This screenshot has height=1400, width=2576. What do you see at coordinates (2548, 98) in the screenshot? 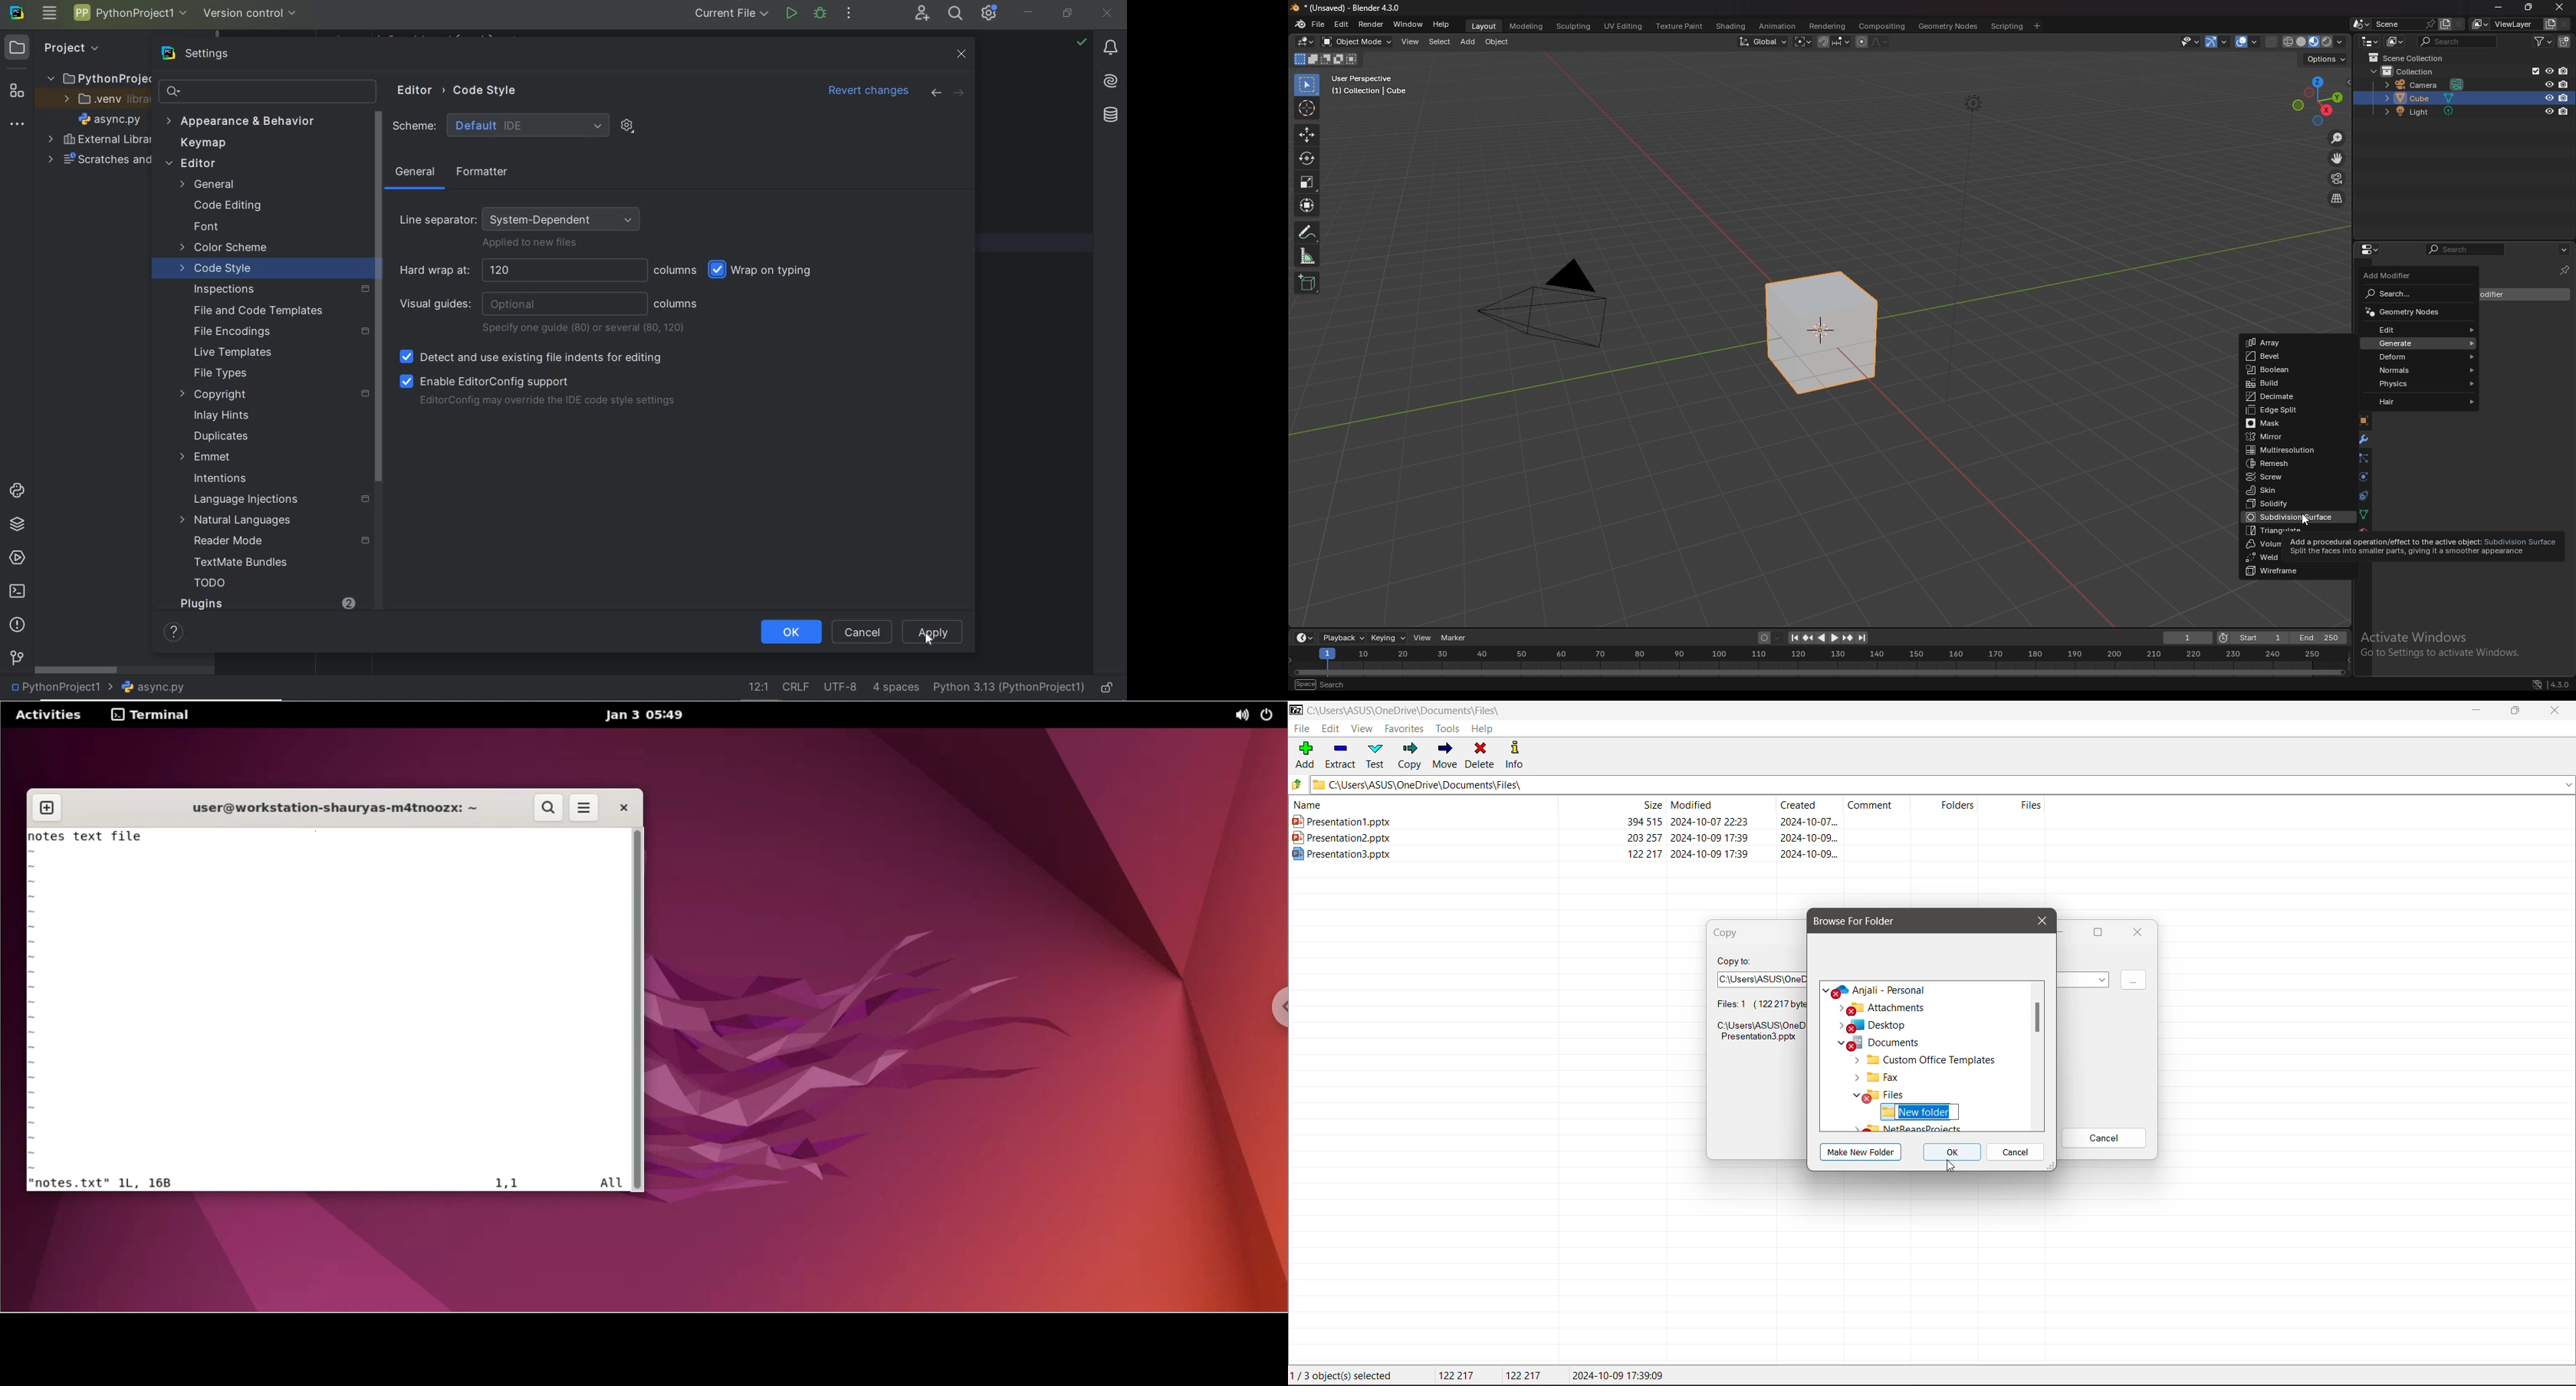
I see `hide in viewport` at bounding box center [2548, 98].